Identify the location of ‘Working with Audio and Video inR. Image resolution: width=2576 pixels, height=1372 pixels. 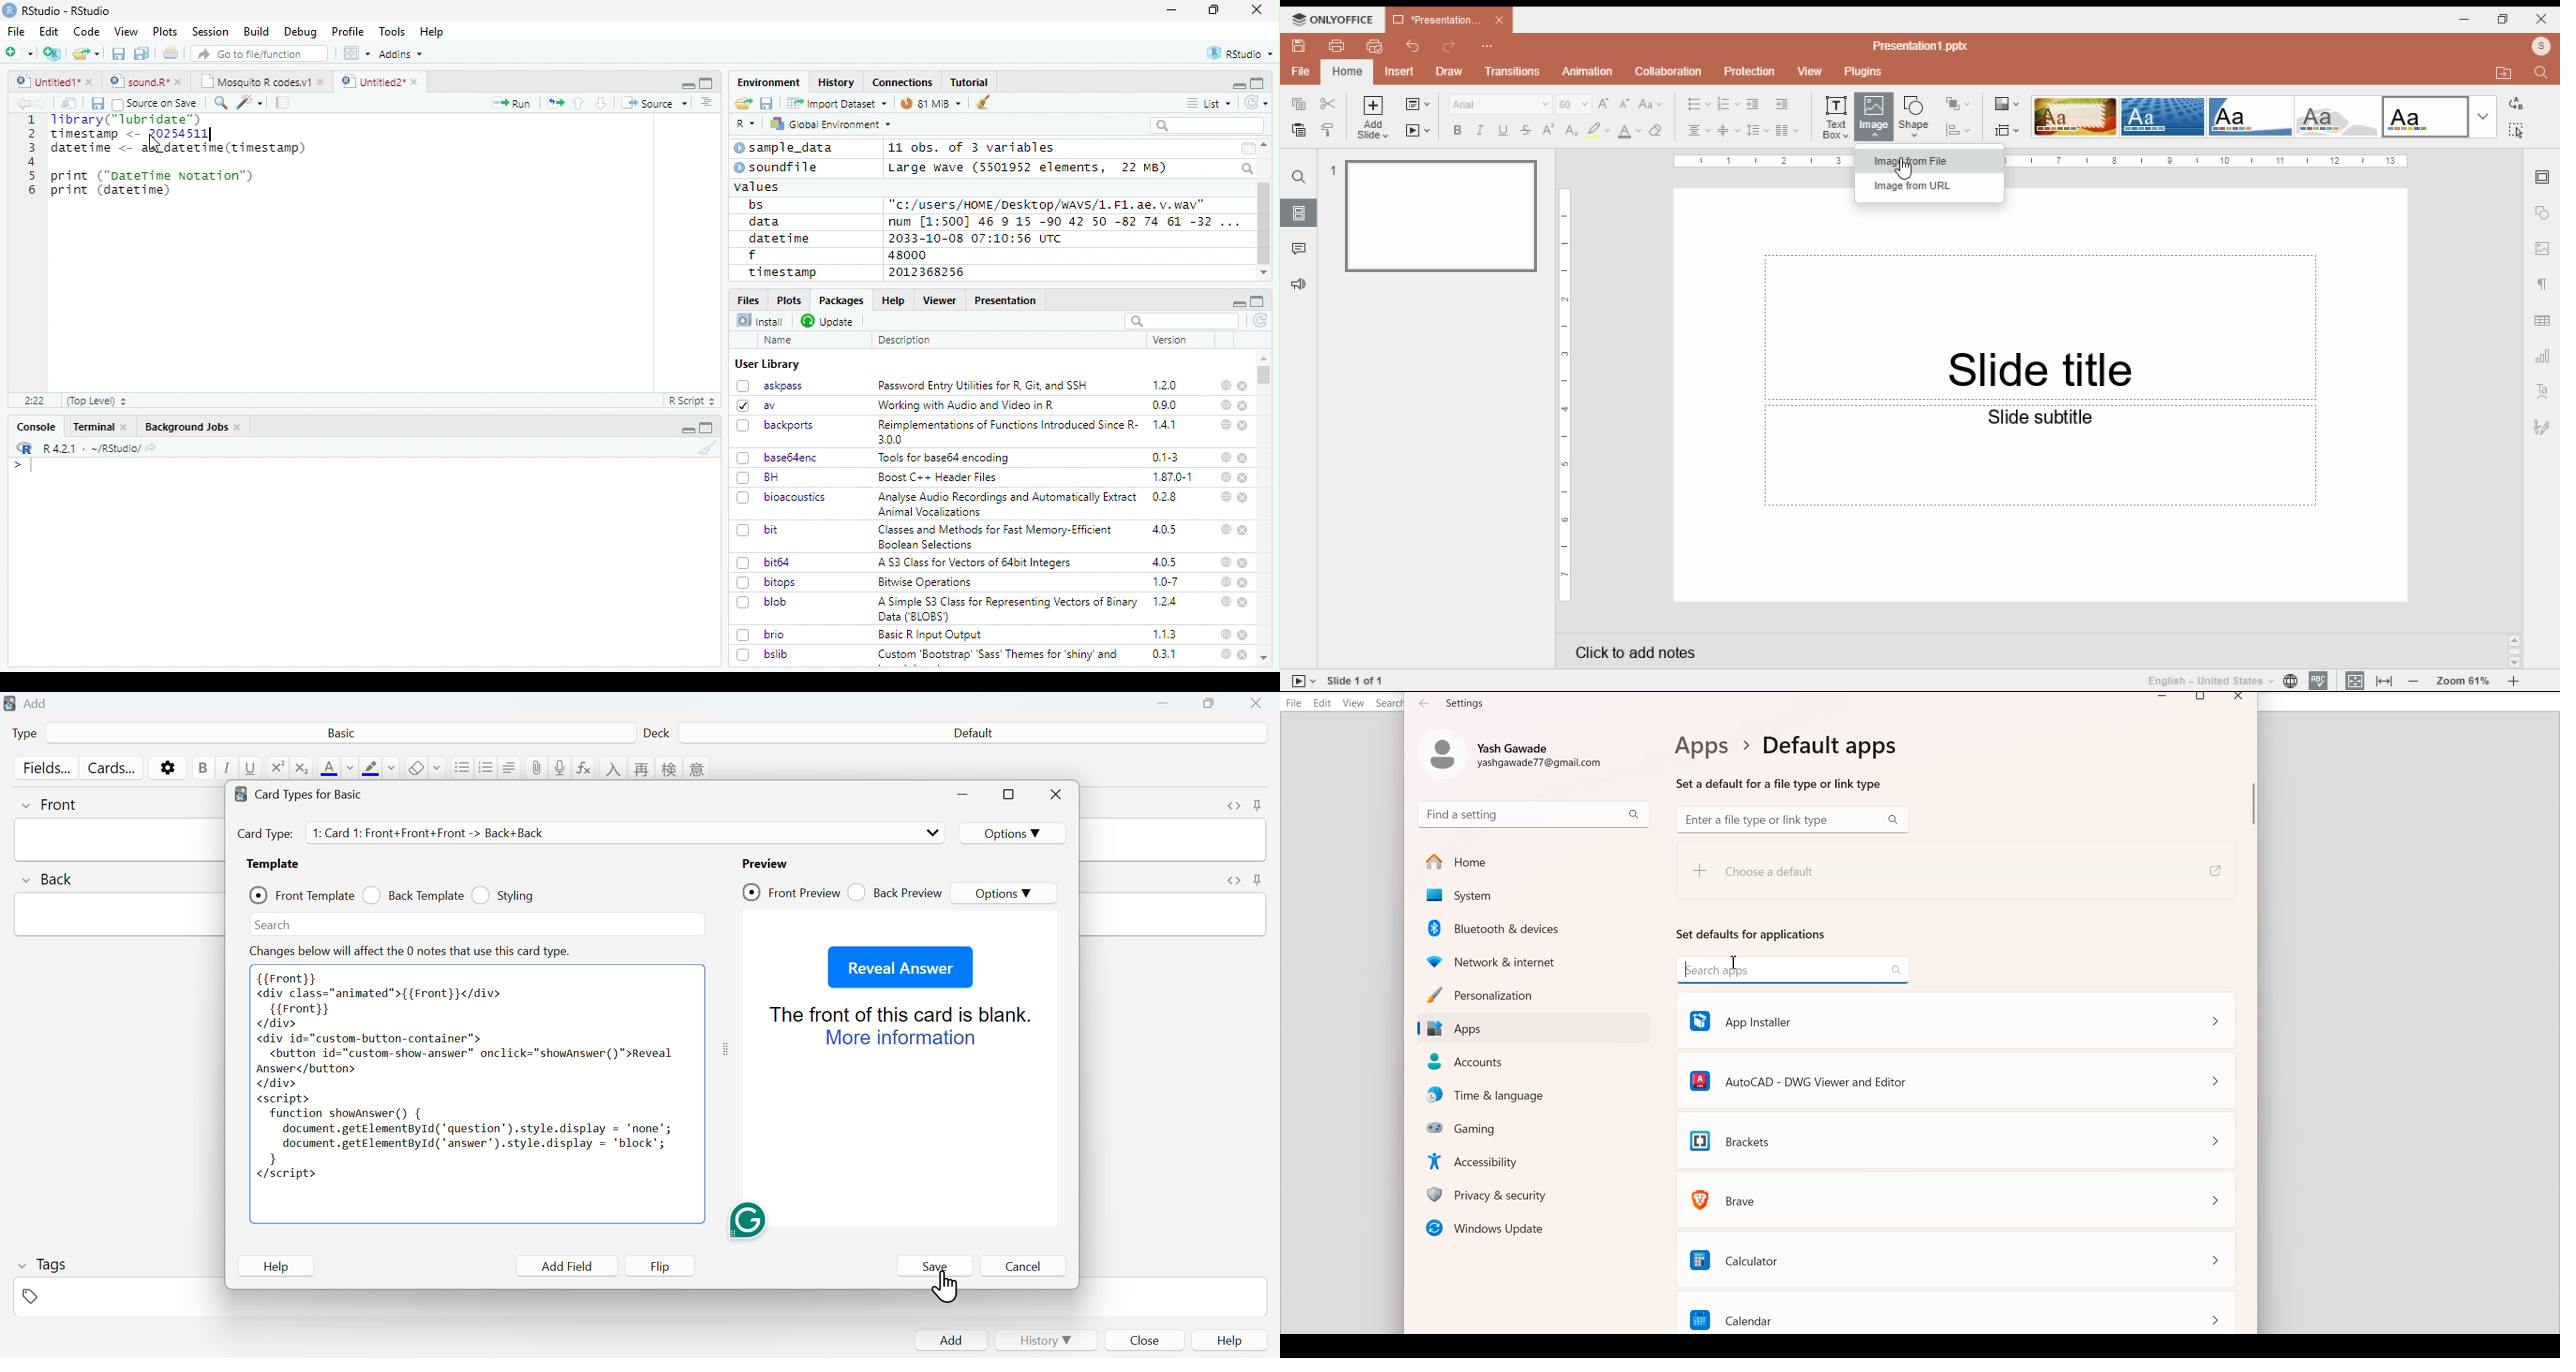
(968, 406).